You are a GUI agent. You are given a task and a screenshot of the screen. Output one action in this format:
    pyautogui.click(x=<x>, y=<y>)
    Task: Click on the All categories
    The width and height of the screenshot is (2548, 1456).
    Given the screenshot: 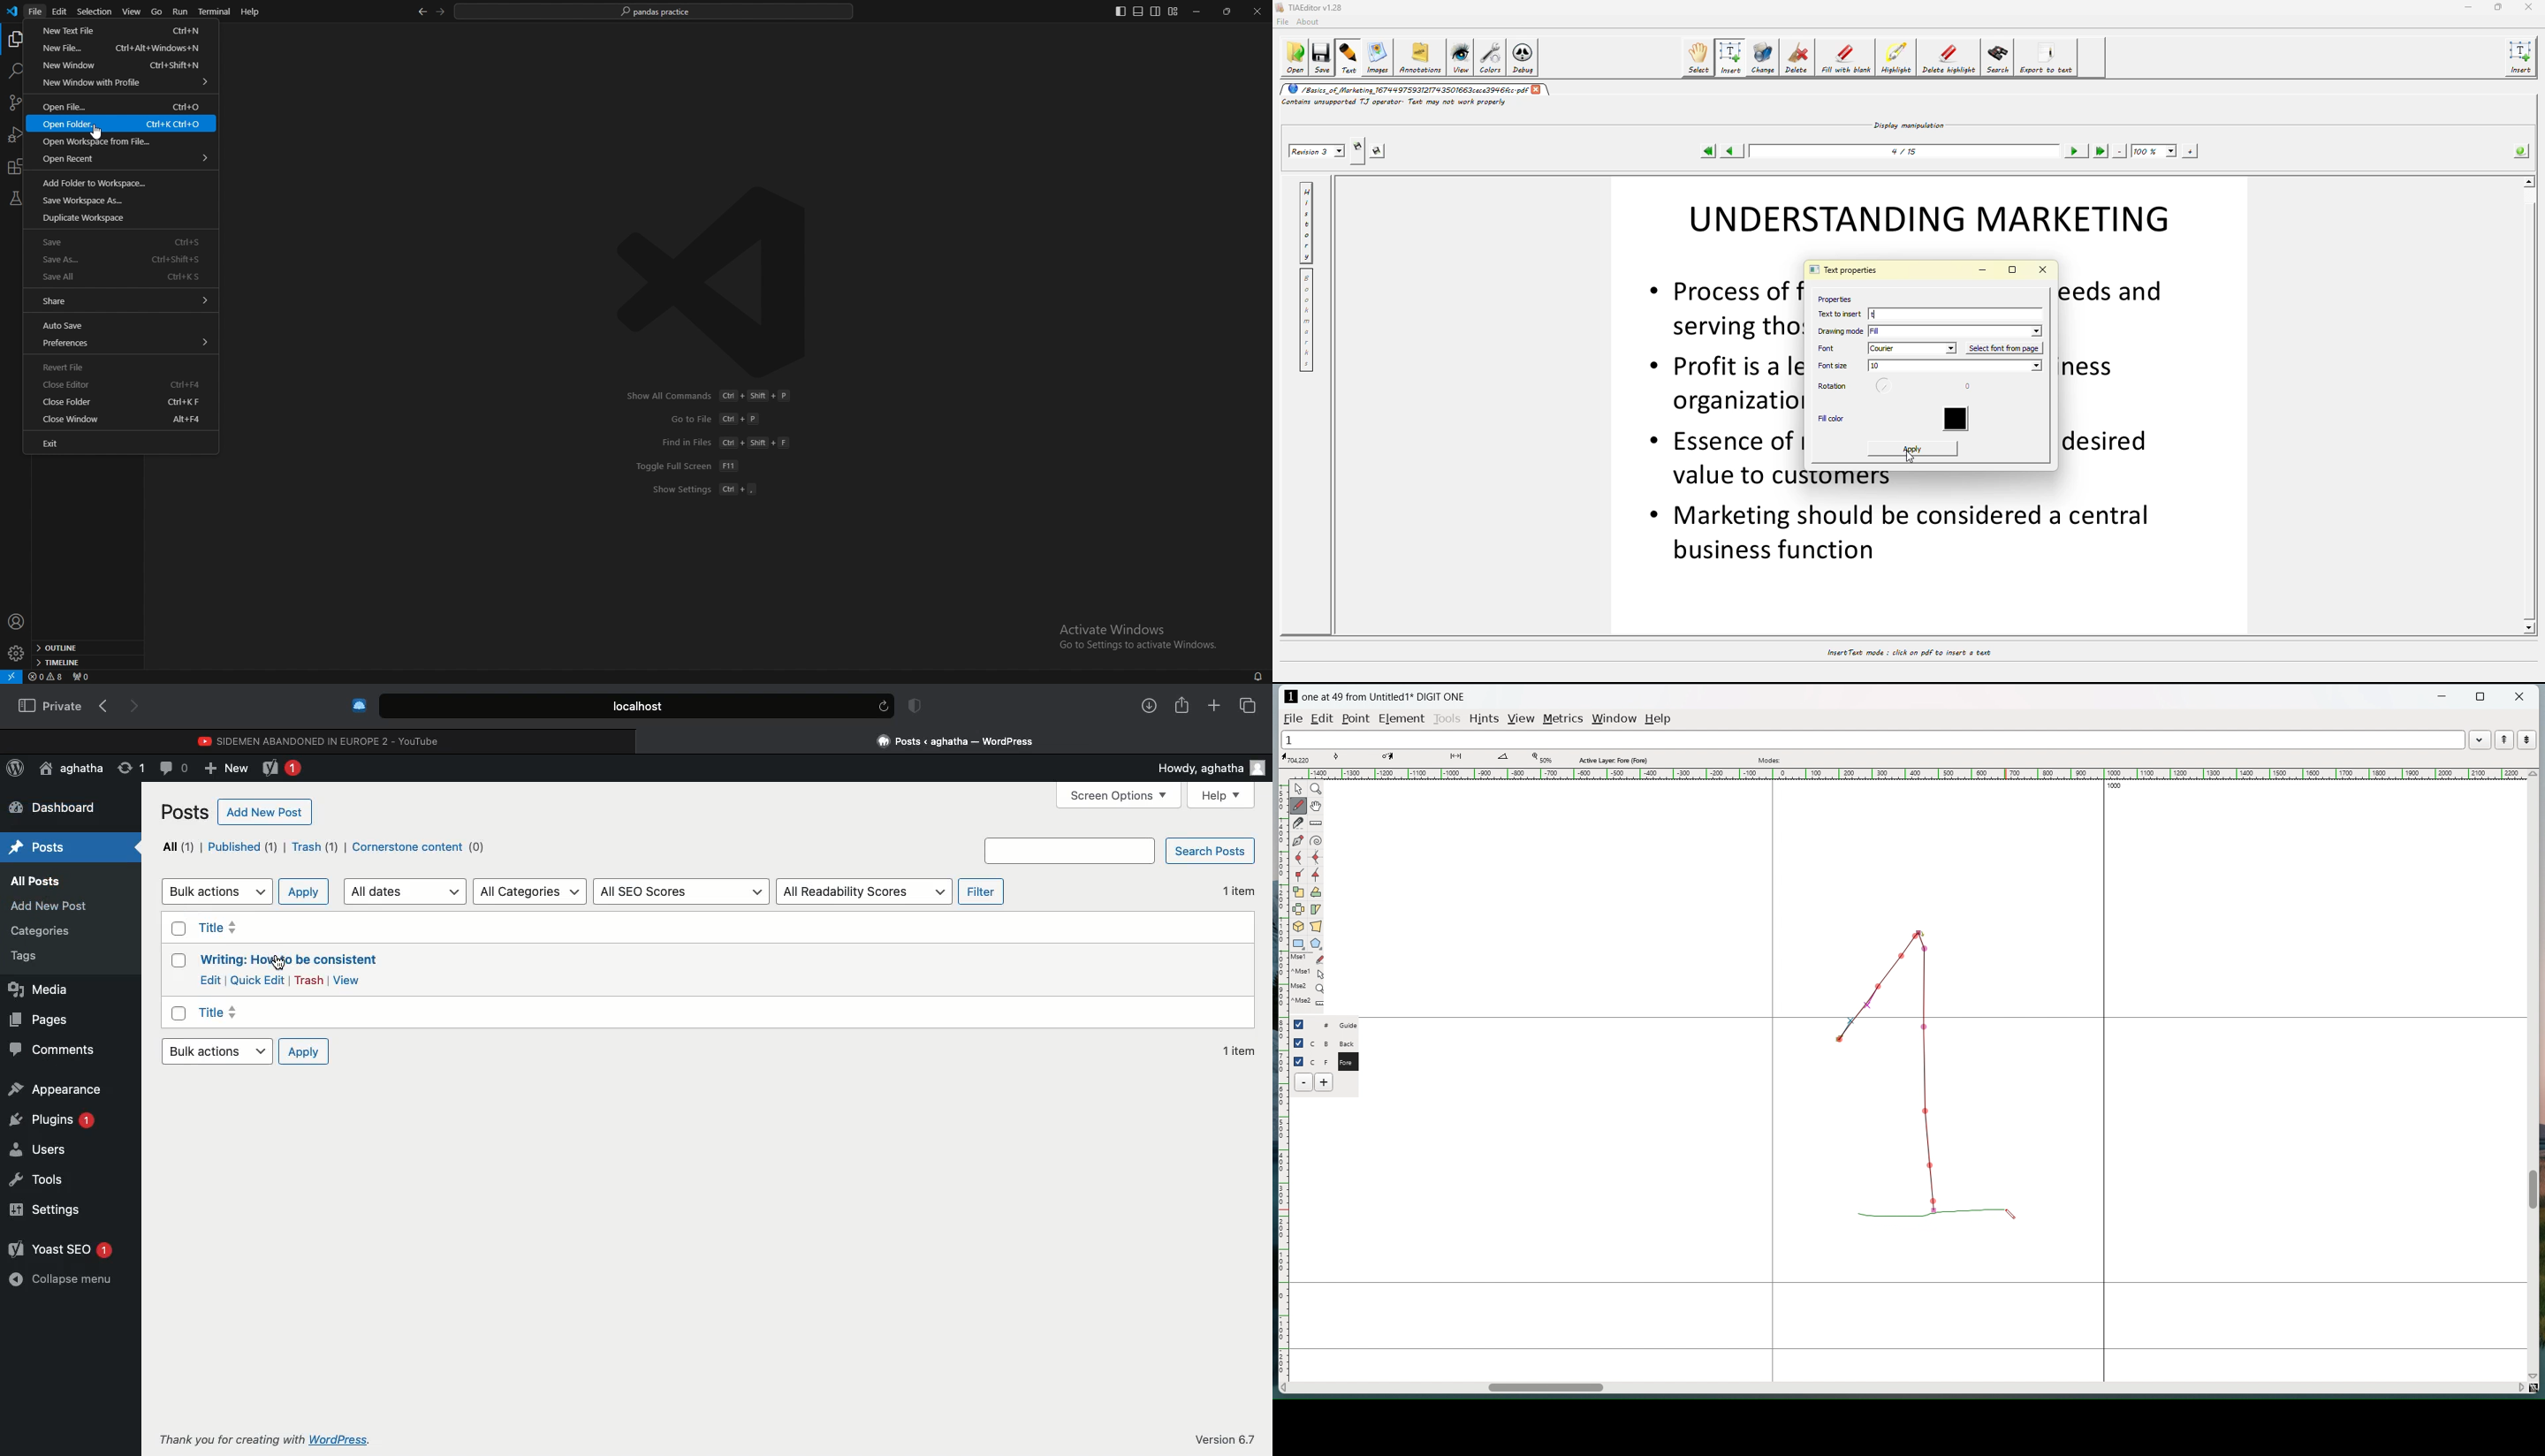 What is the action you would take?
    pyautogui.click(x=528, y=891)
    